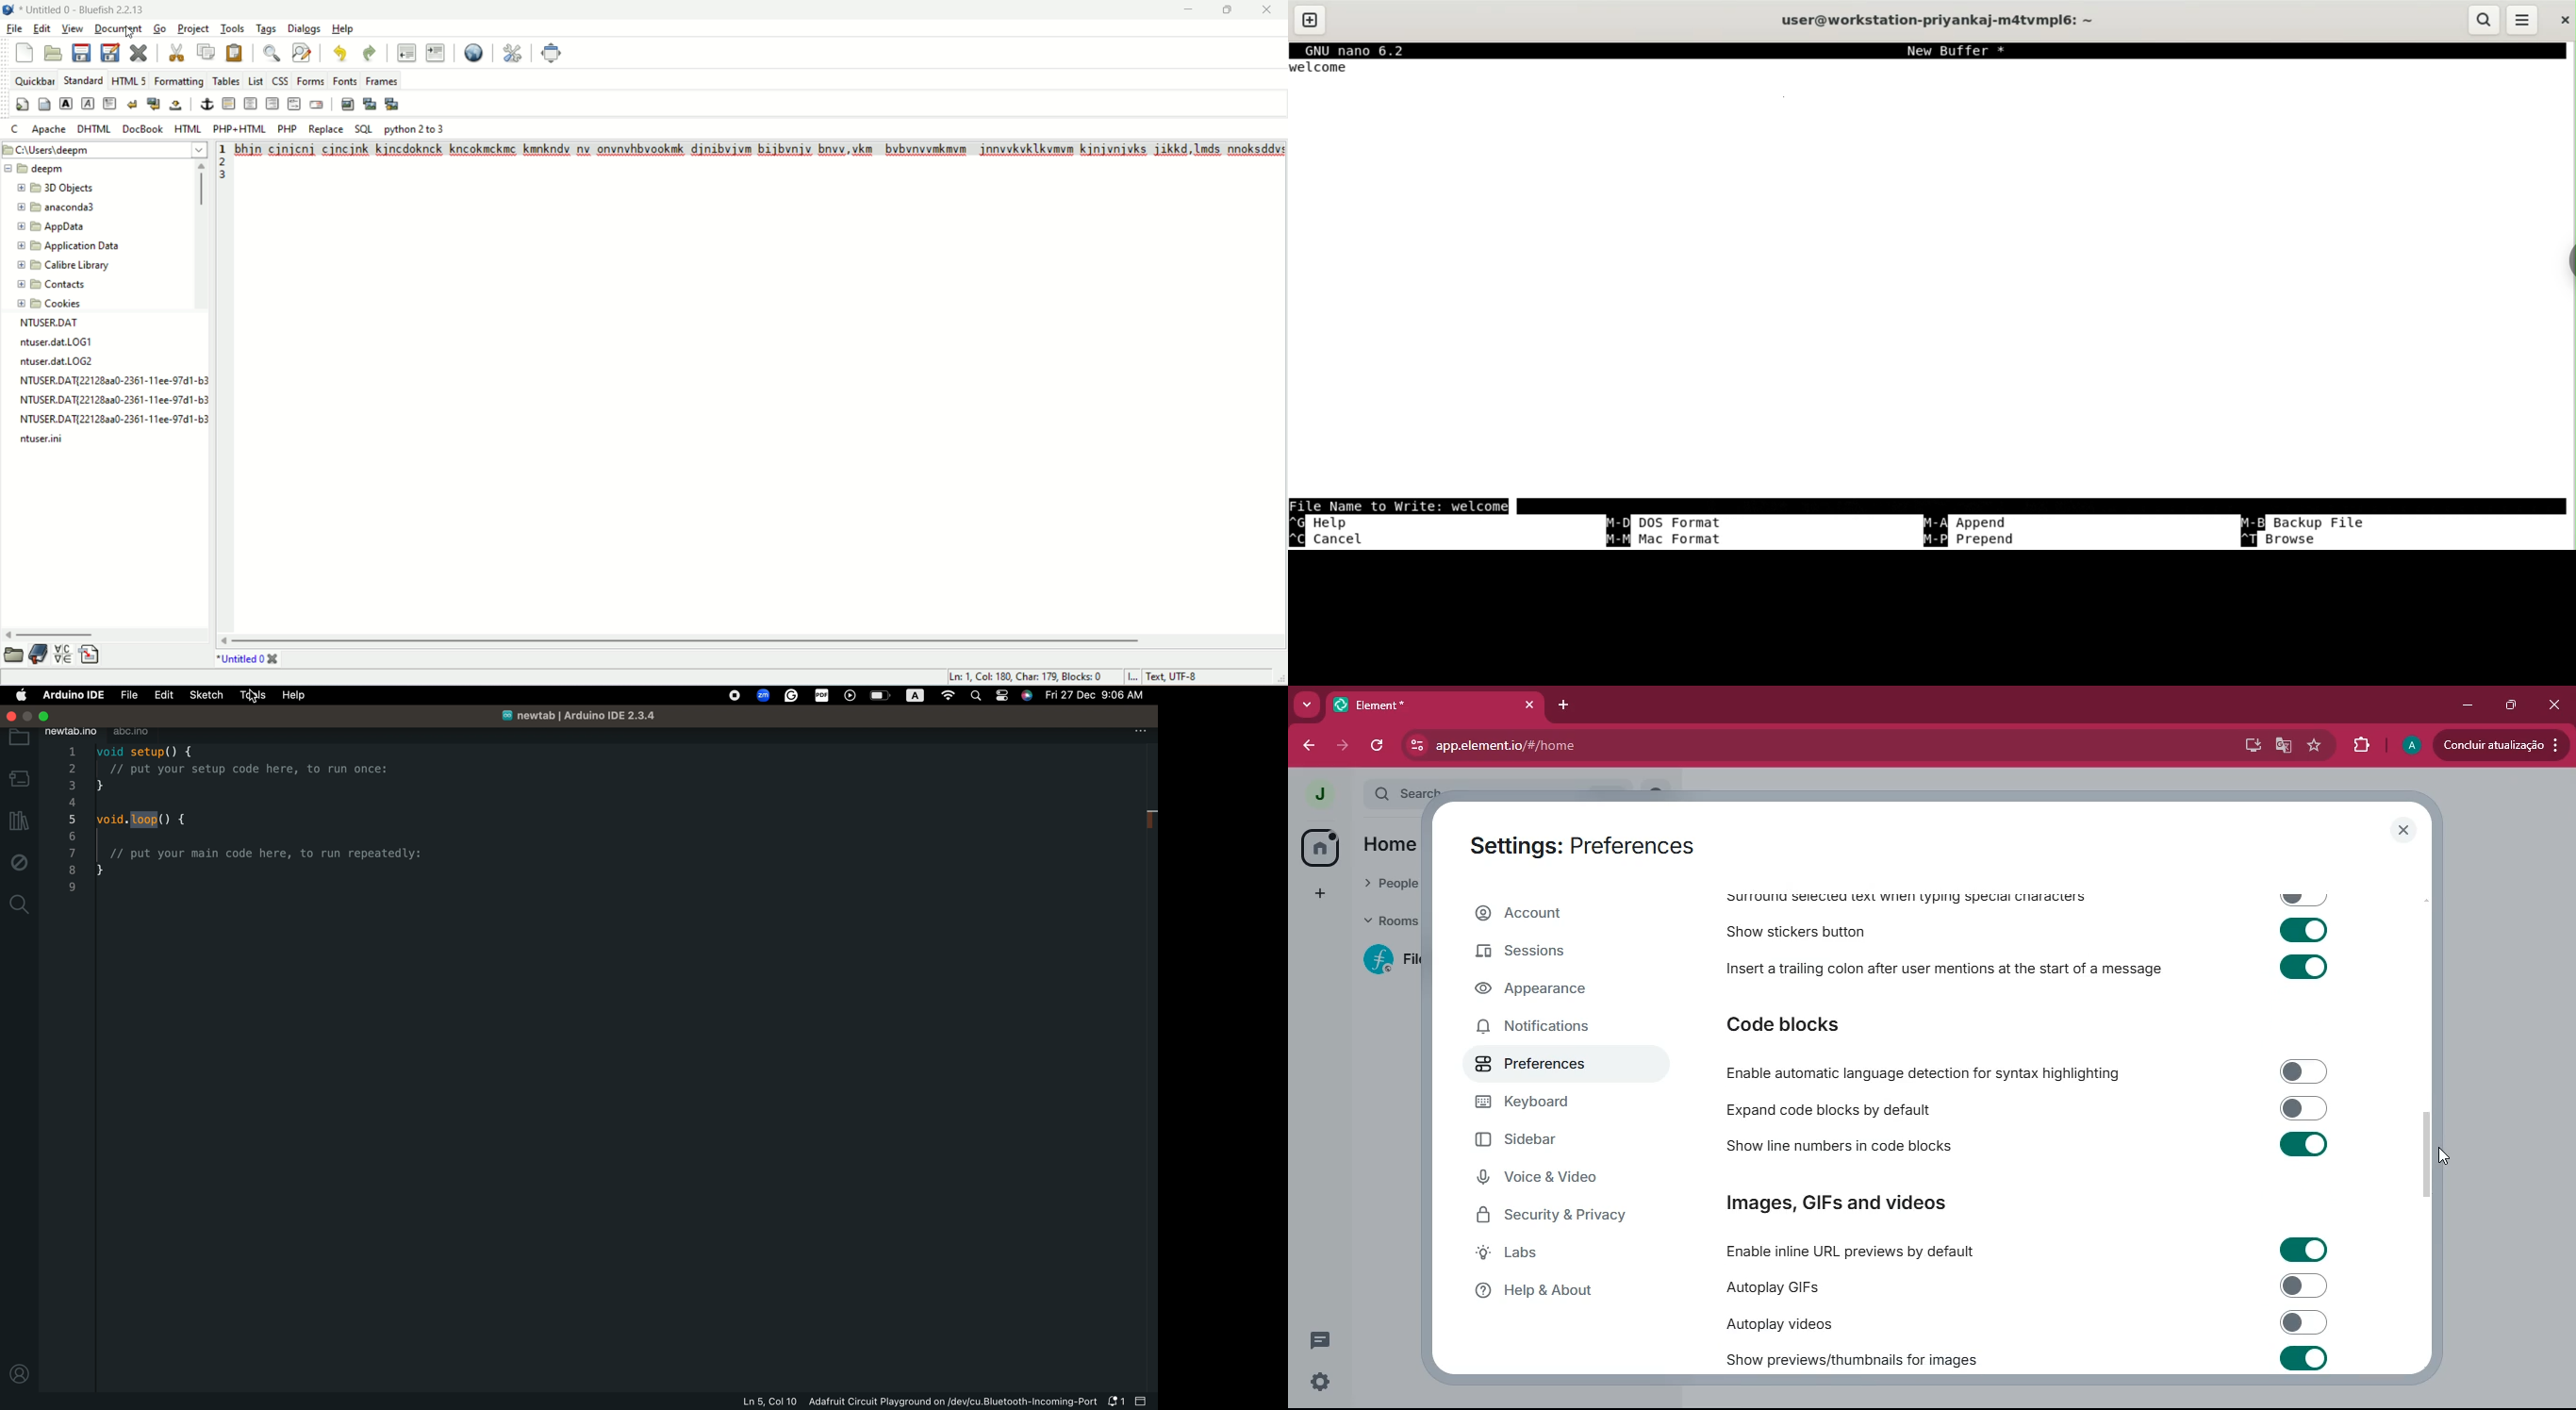  Describe the element at coordinates (2025, 970) in the screenshot. I see `Insert a trailing colon after user mentions at the start of a message` at that location.